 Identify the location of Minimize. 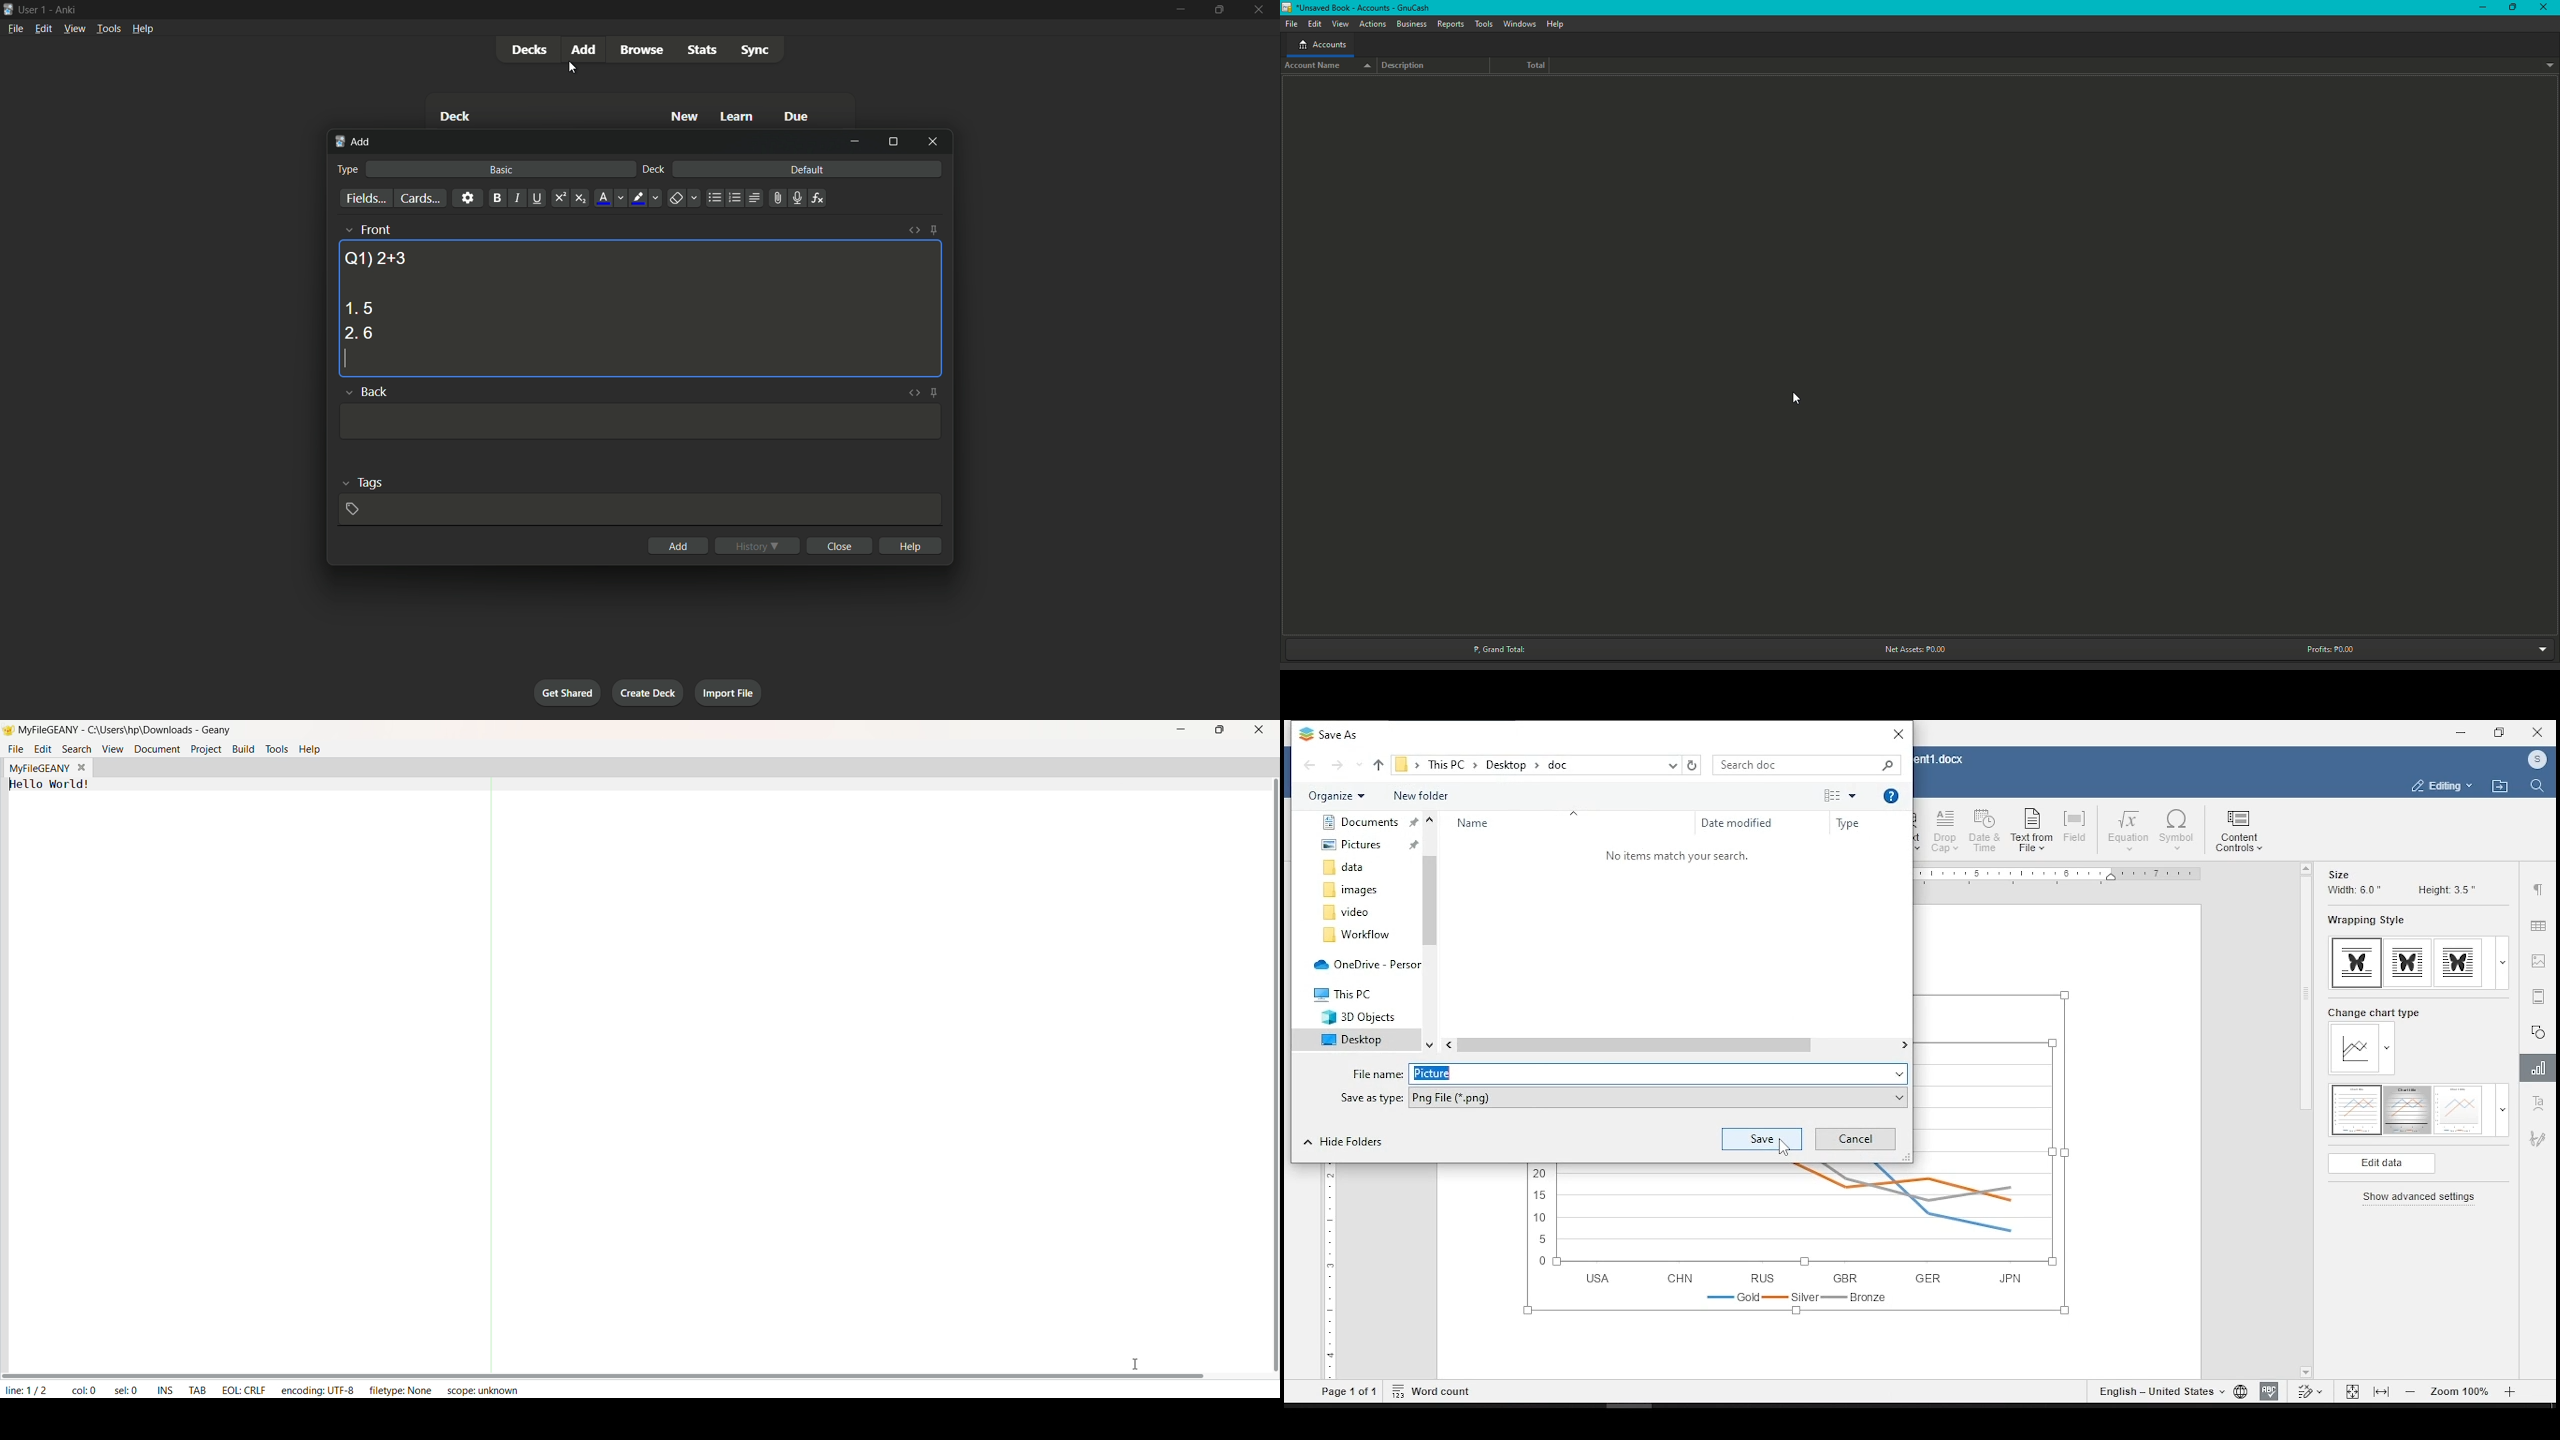
(2480, 8).